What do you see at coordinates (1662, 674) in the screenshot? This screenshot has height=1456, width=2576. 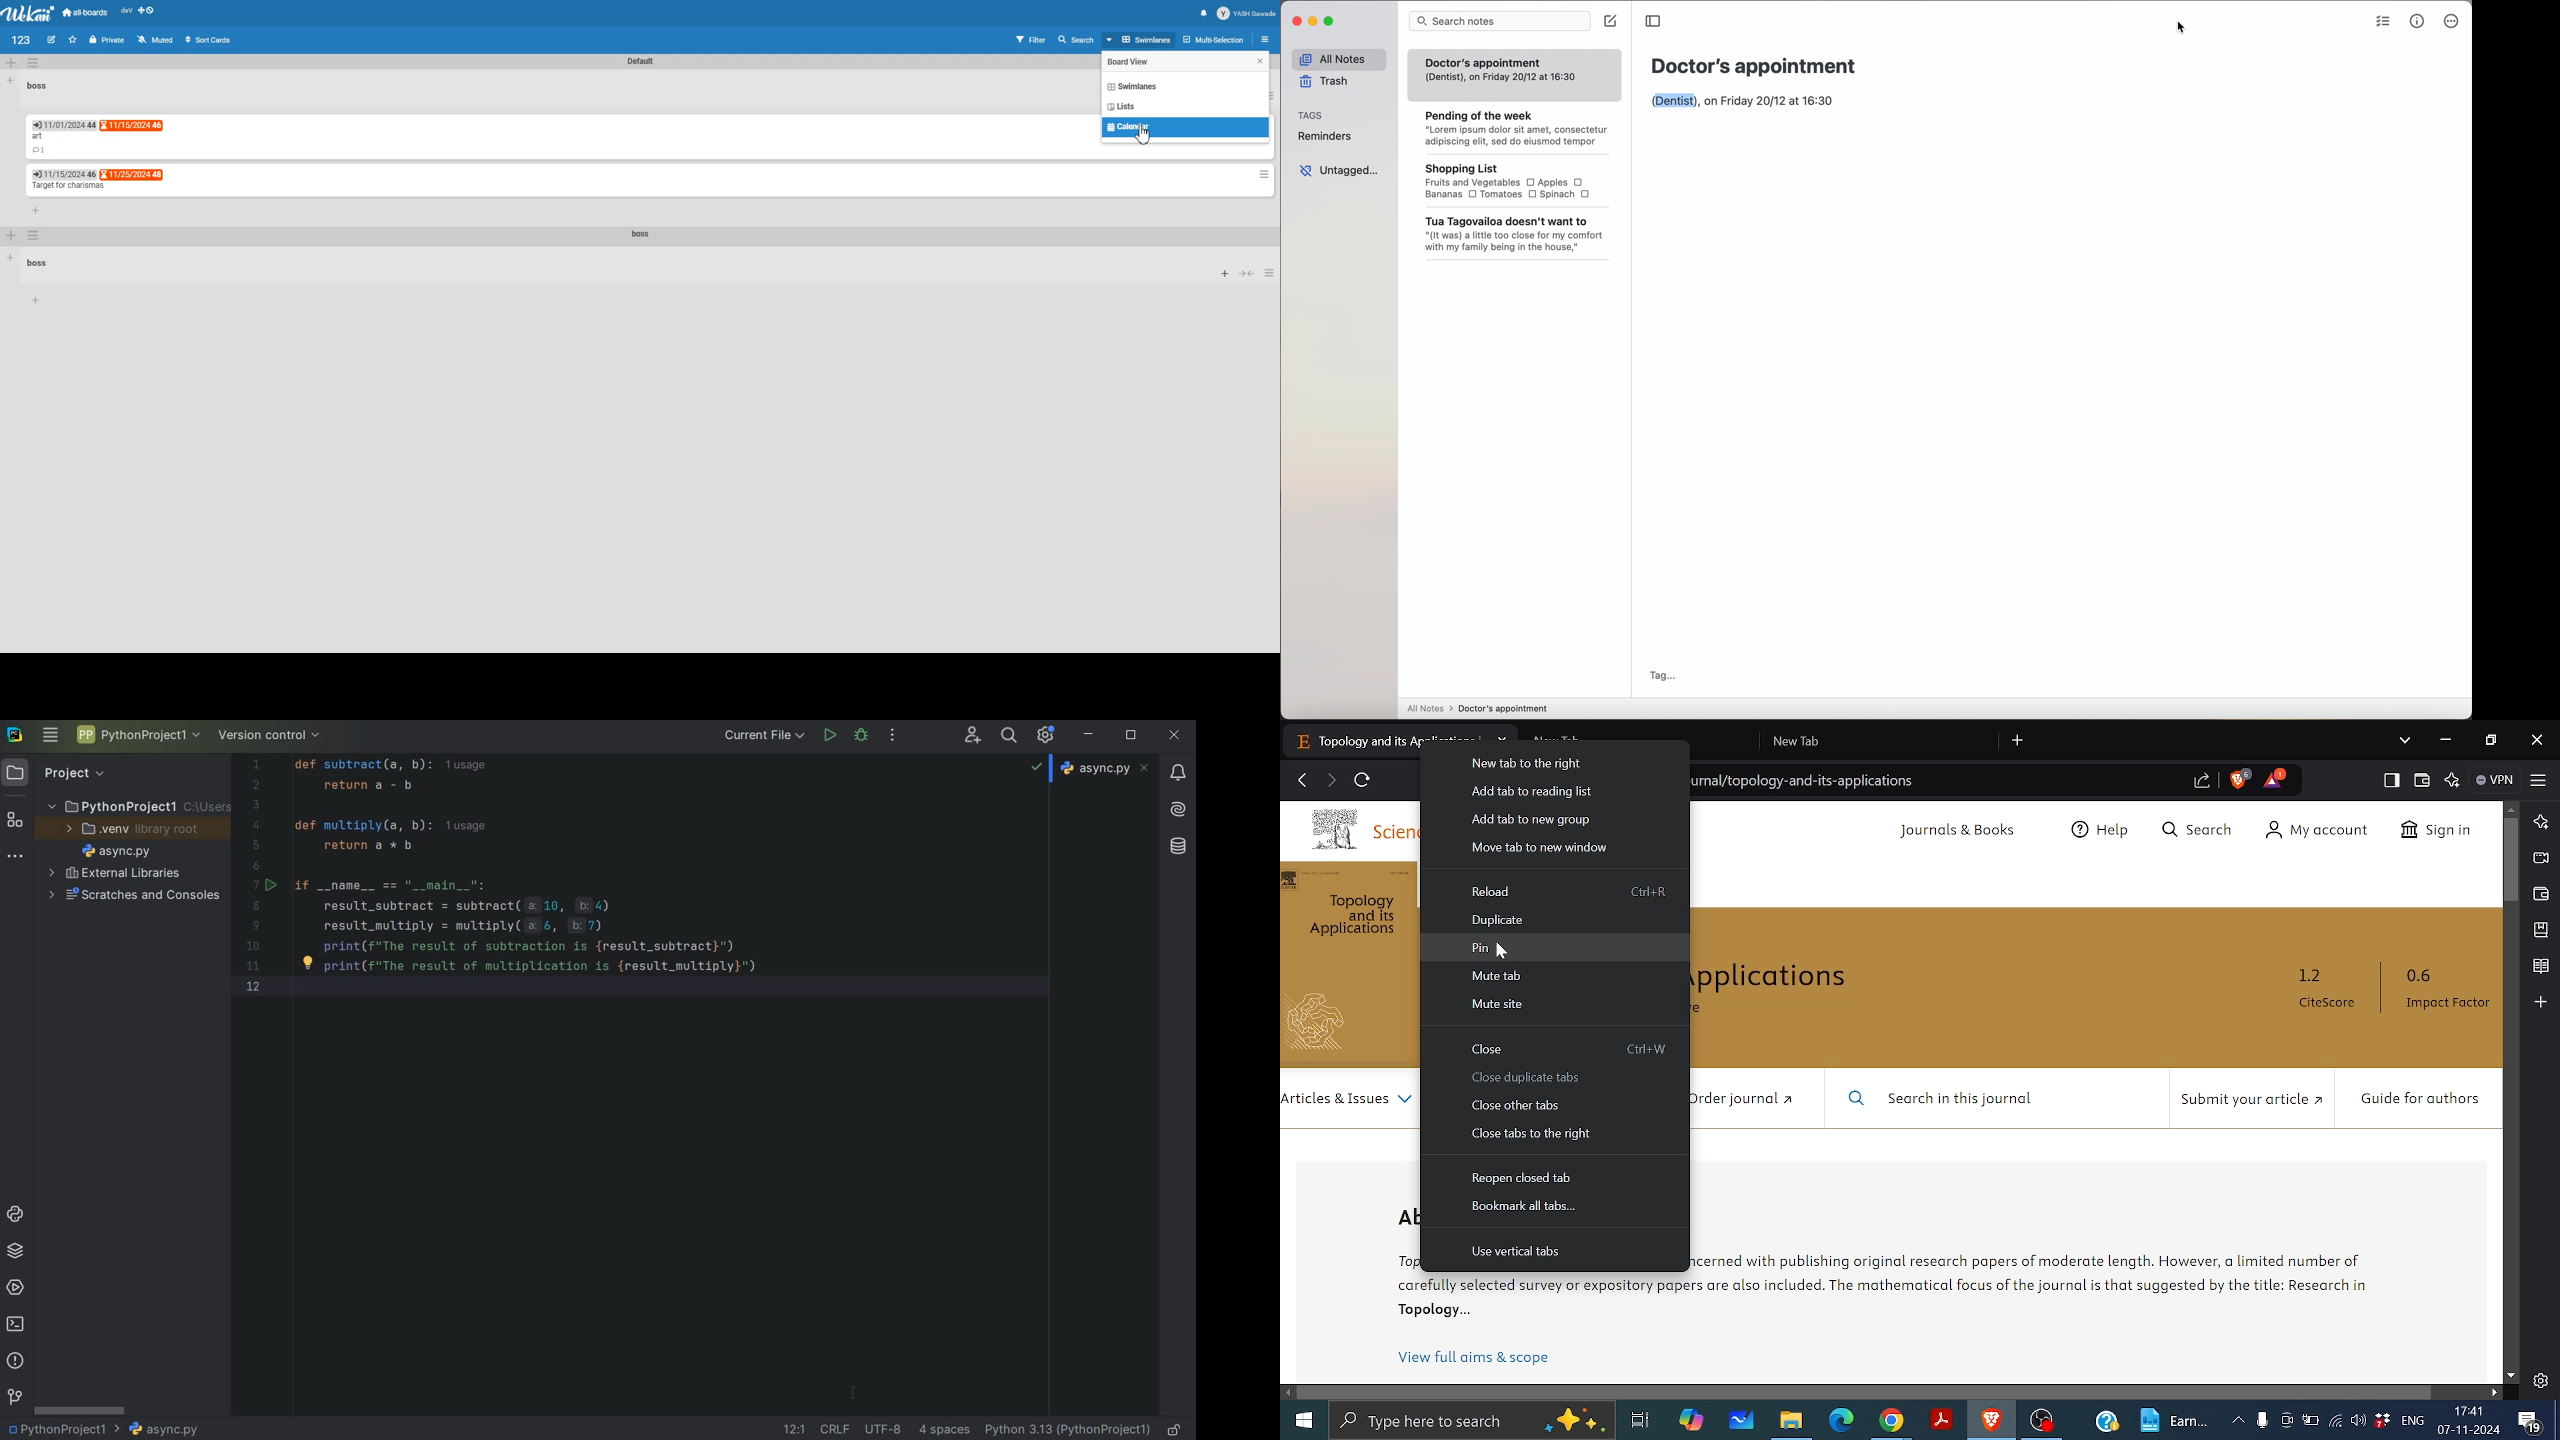 I see `tag` at bounding box center [1662, 674].